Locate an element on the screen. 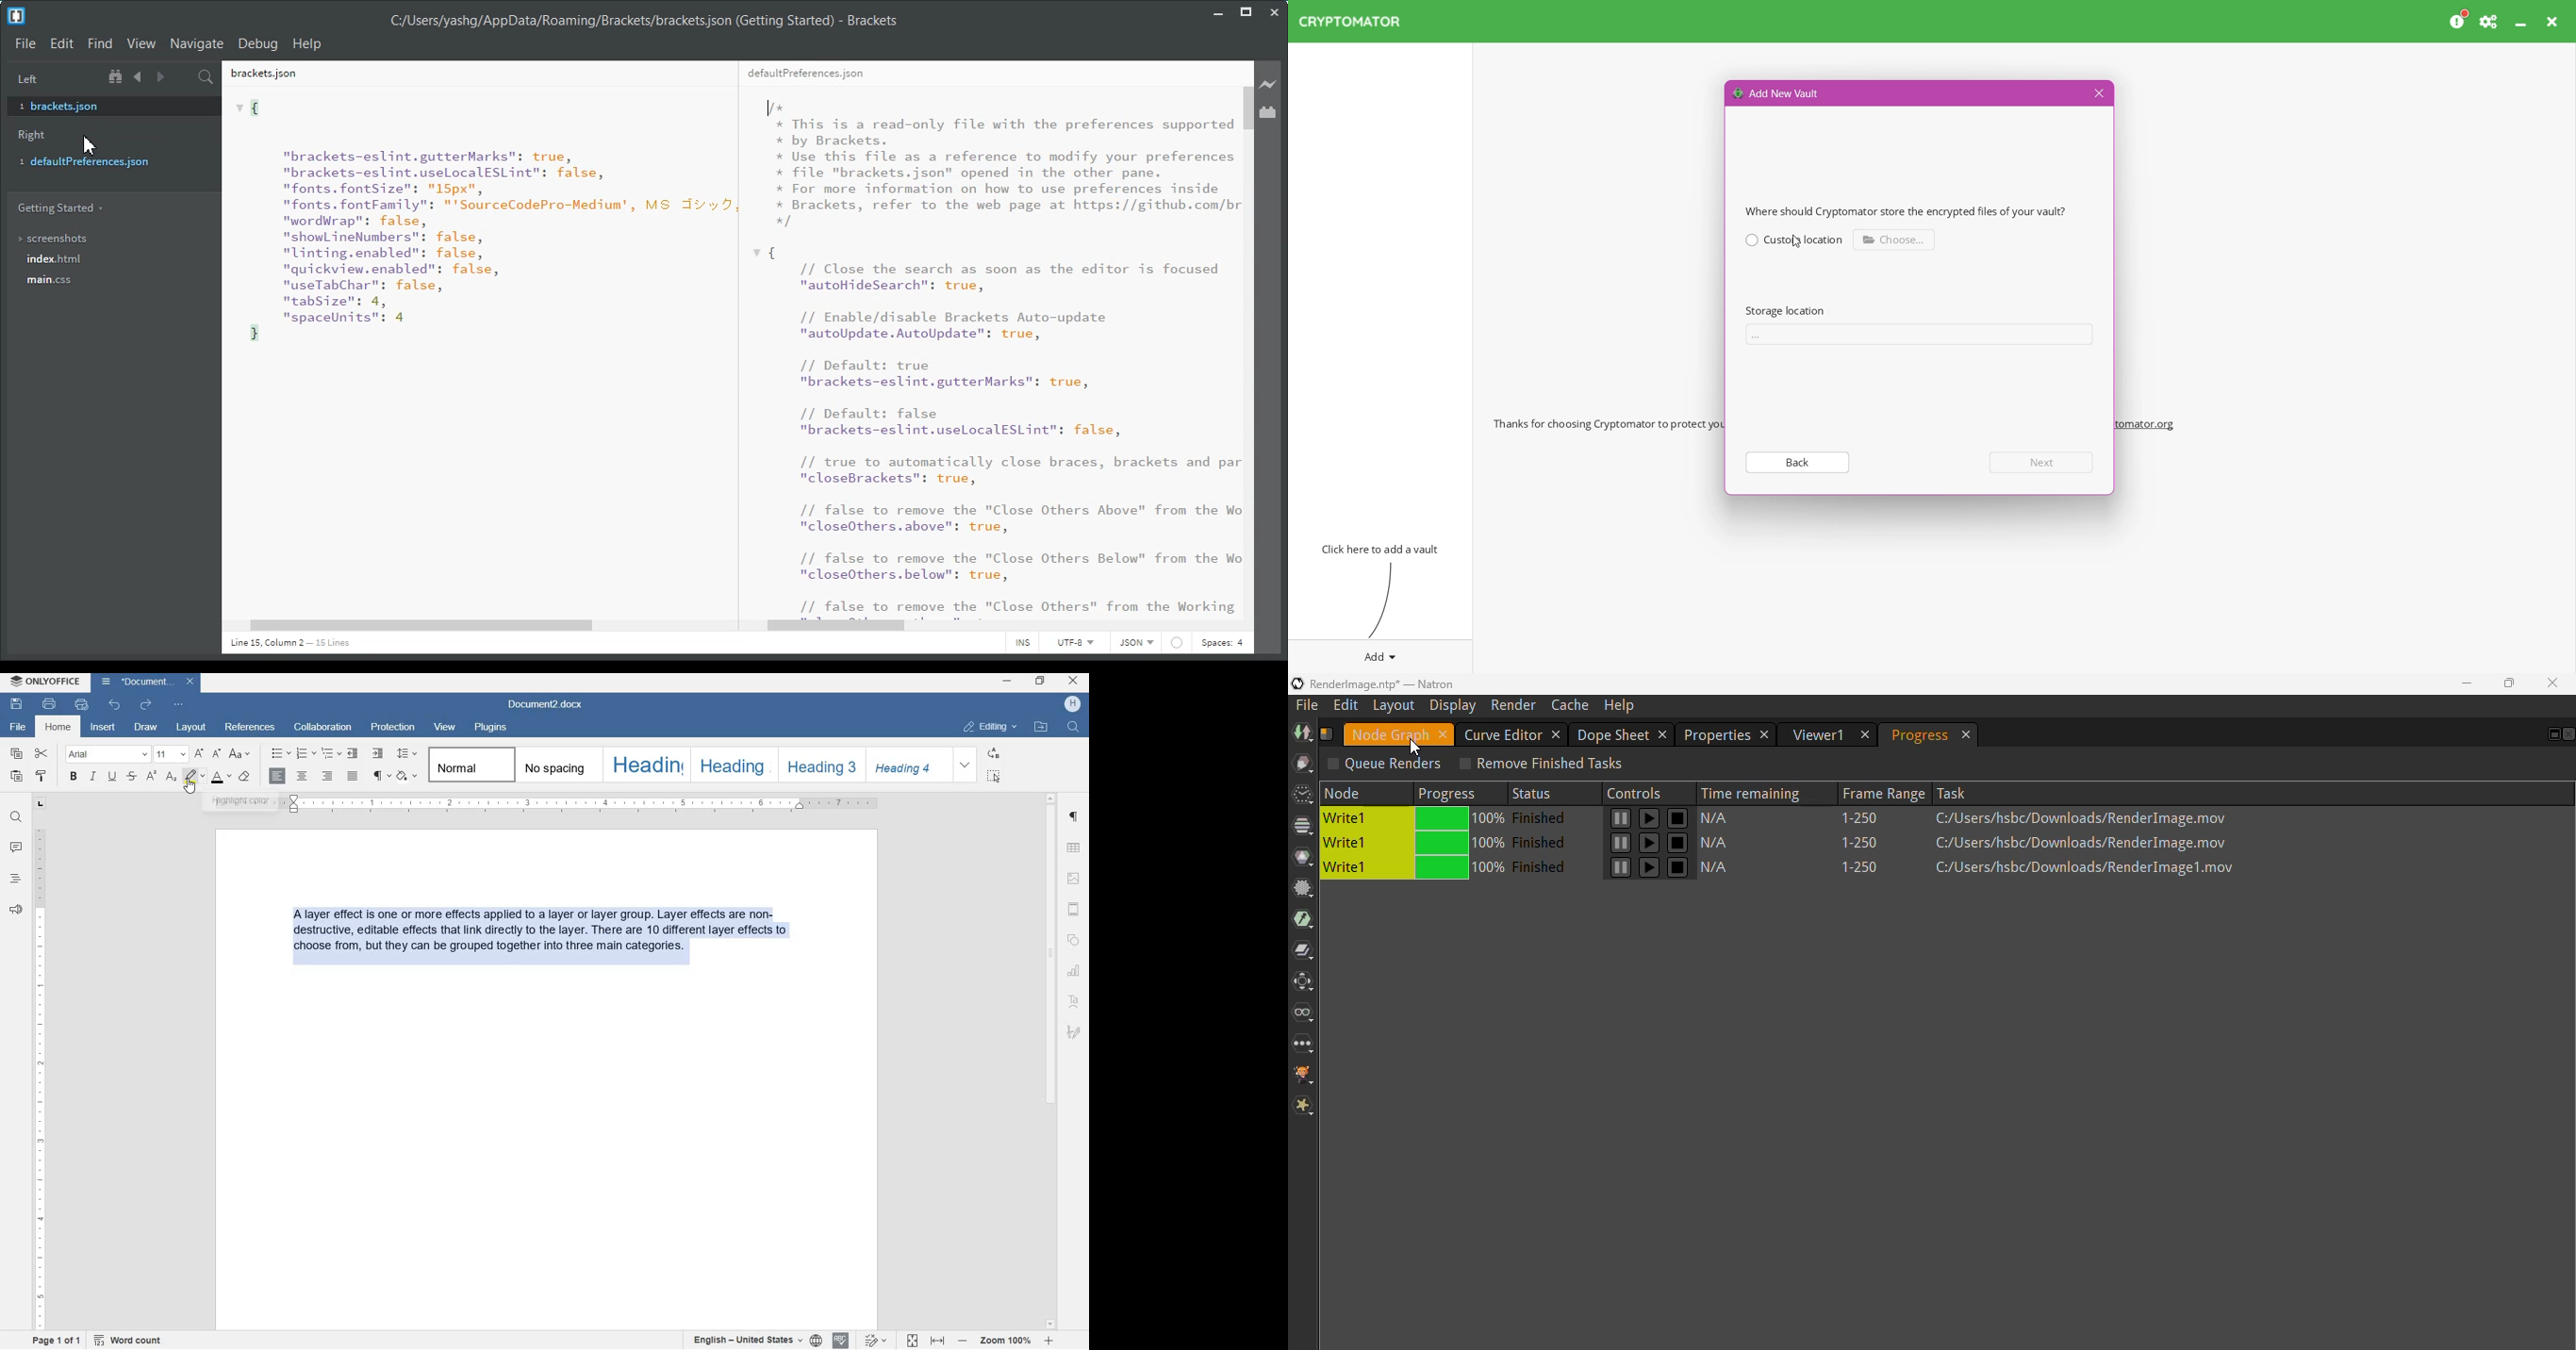 The width and height of the screenshot is (2576, 1372). STRIKETHROUGH is located at coordinates (130, 777).